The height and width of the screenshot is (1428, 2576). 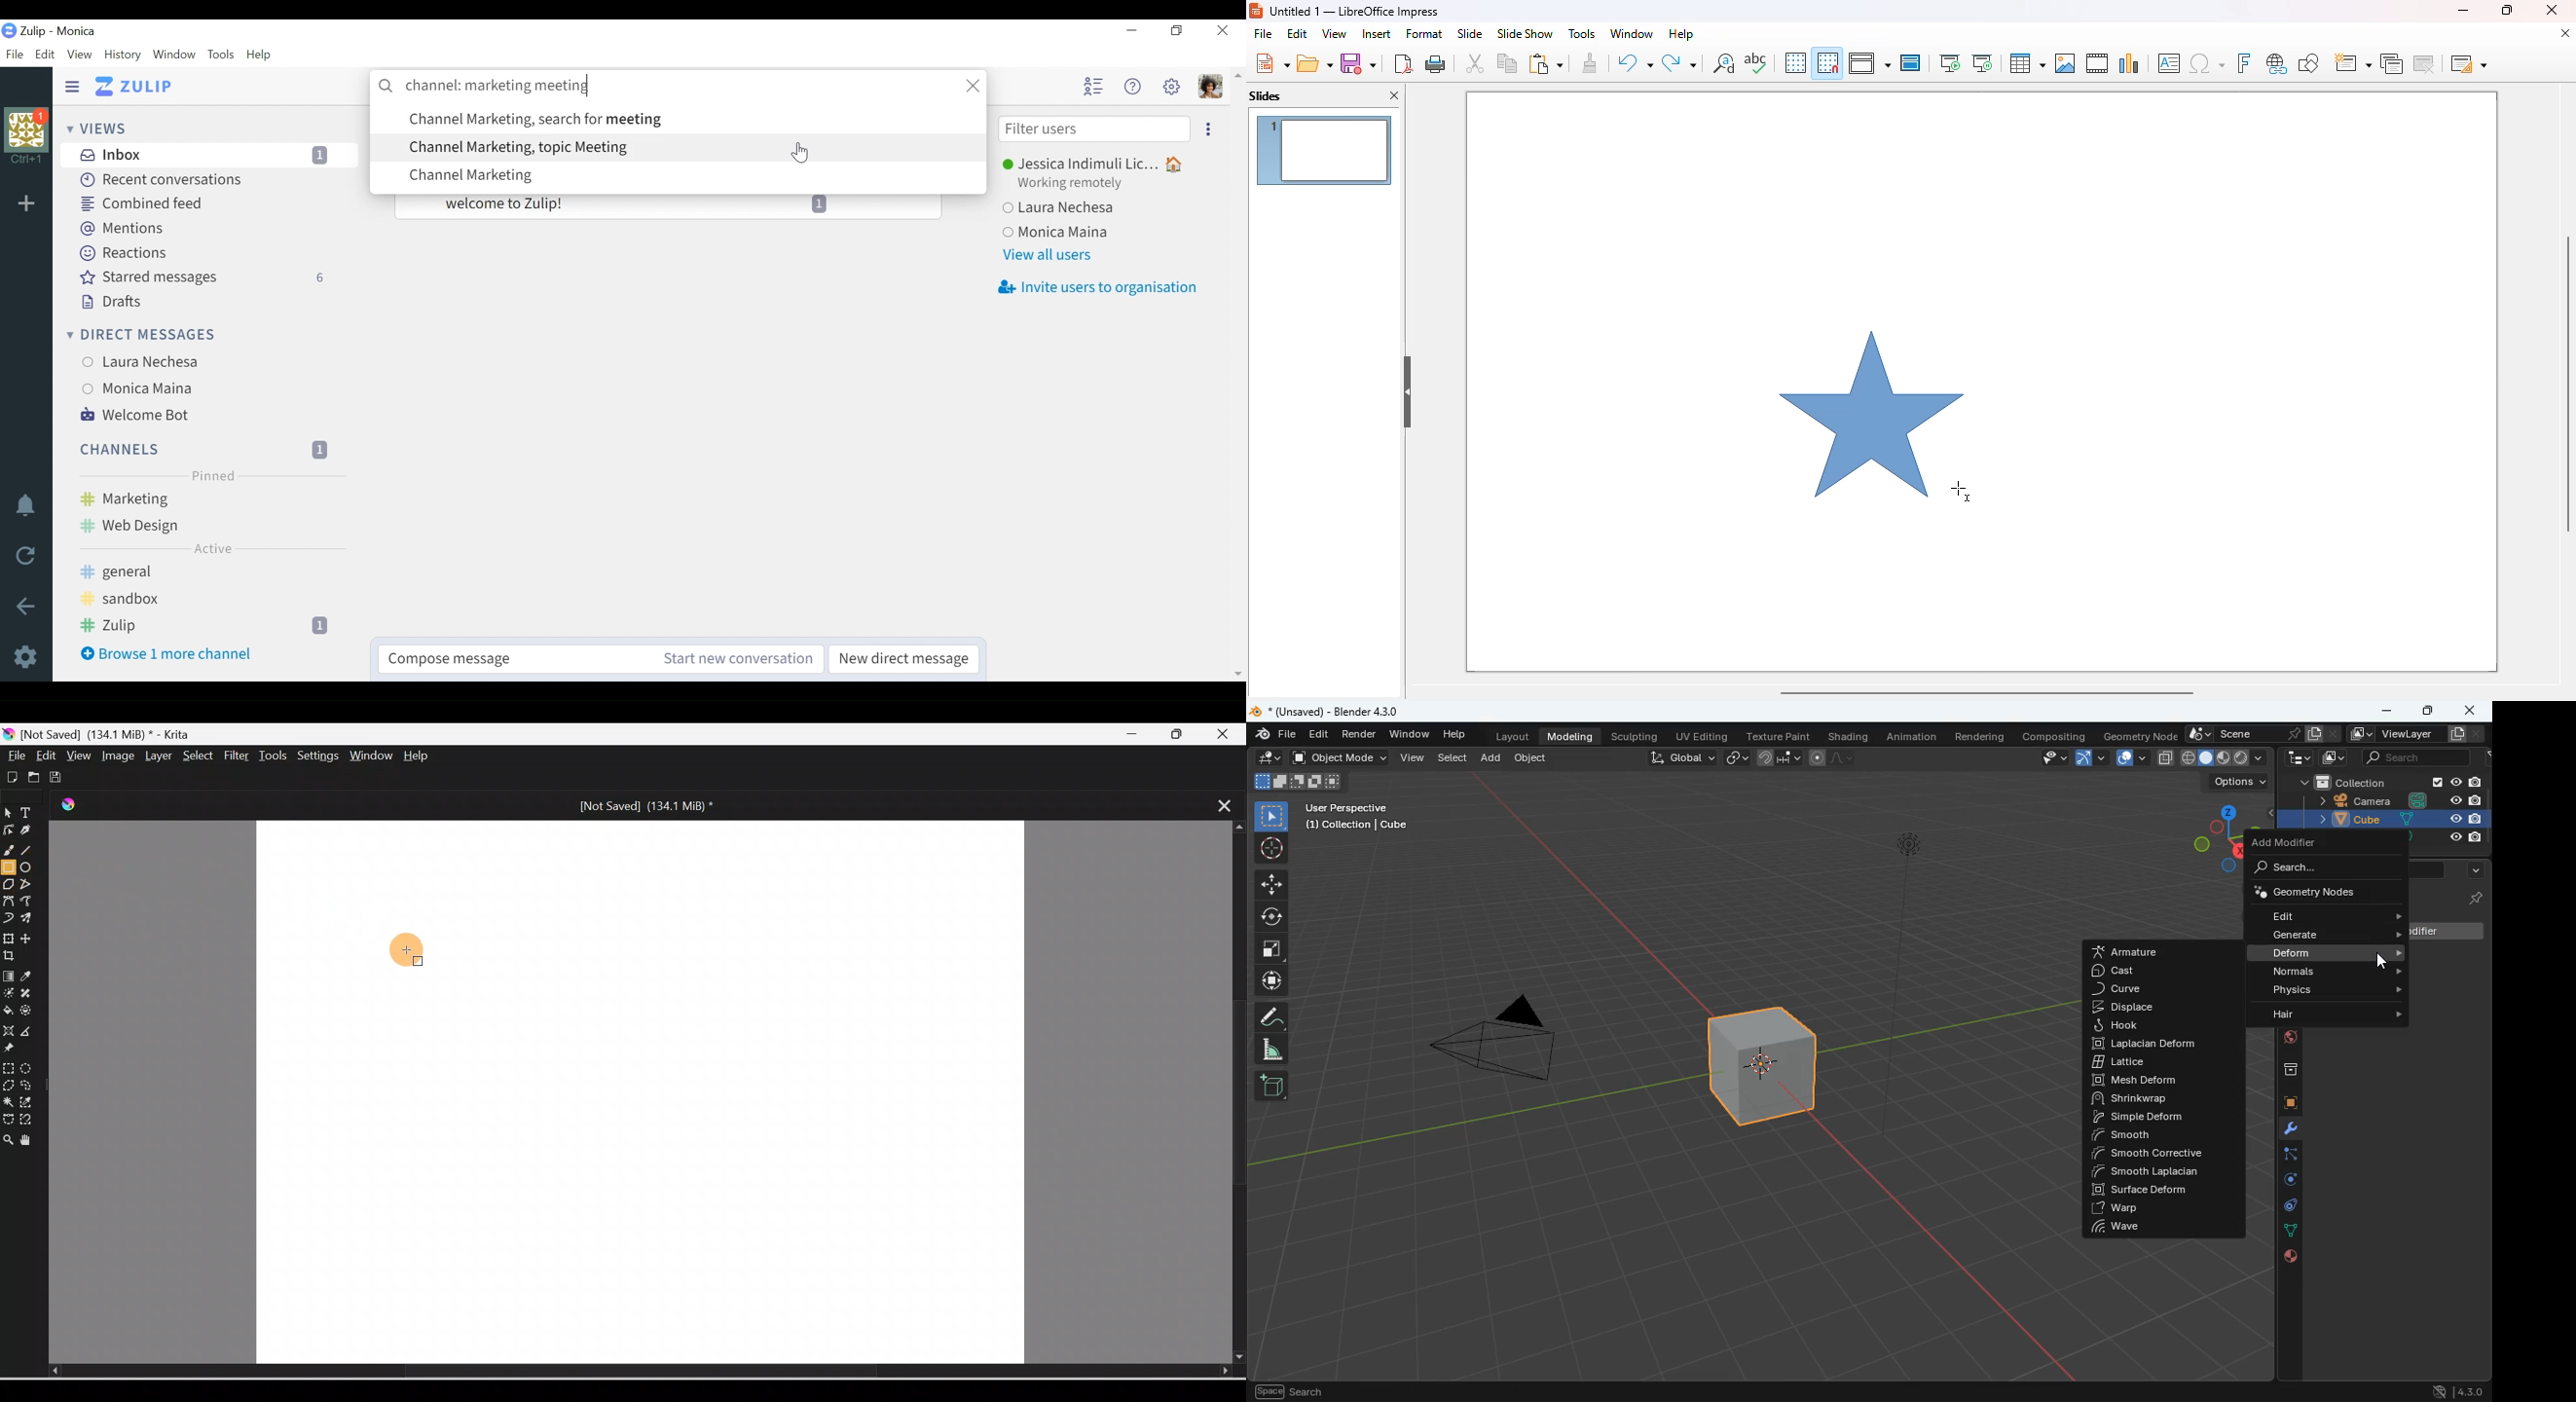 What do you see at coordinates (1096, 130) in the screenshot?
I see `Filter users` at bounding box center [1096, 130].